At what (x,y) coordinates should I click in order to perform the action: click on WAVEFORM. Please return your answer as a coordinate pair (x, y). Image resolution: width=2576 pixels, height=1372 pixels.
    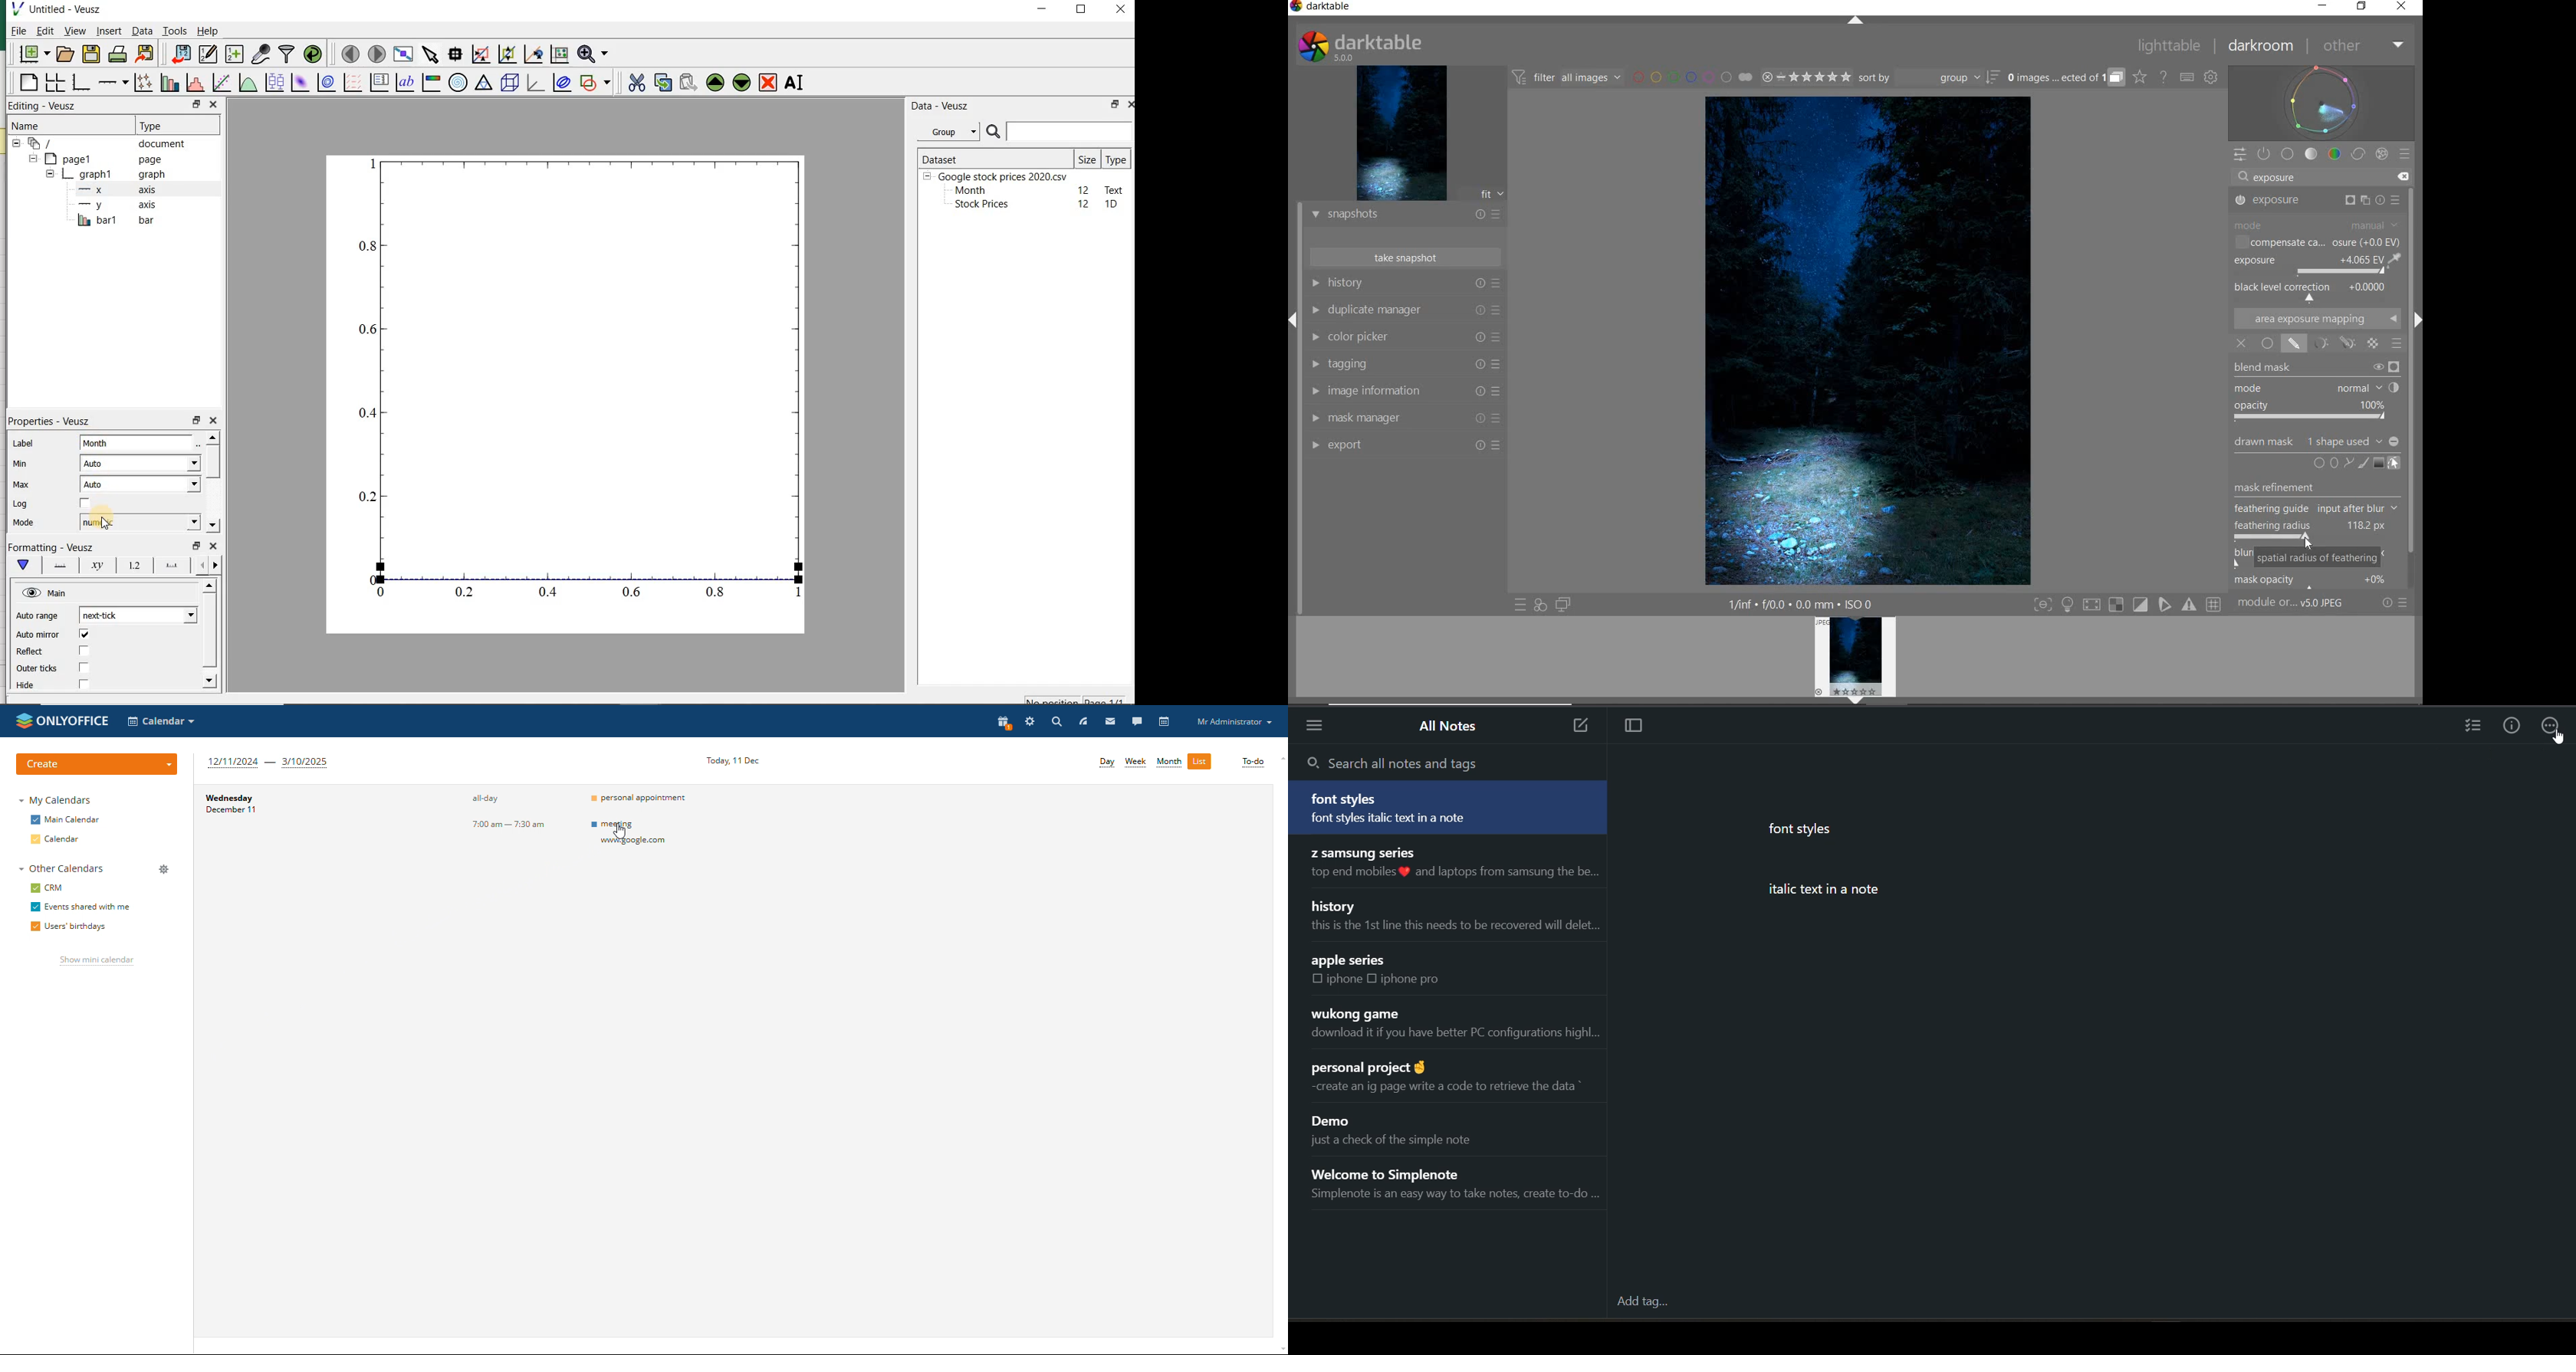
    Looking at the image, I should click on (2321, 103).